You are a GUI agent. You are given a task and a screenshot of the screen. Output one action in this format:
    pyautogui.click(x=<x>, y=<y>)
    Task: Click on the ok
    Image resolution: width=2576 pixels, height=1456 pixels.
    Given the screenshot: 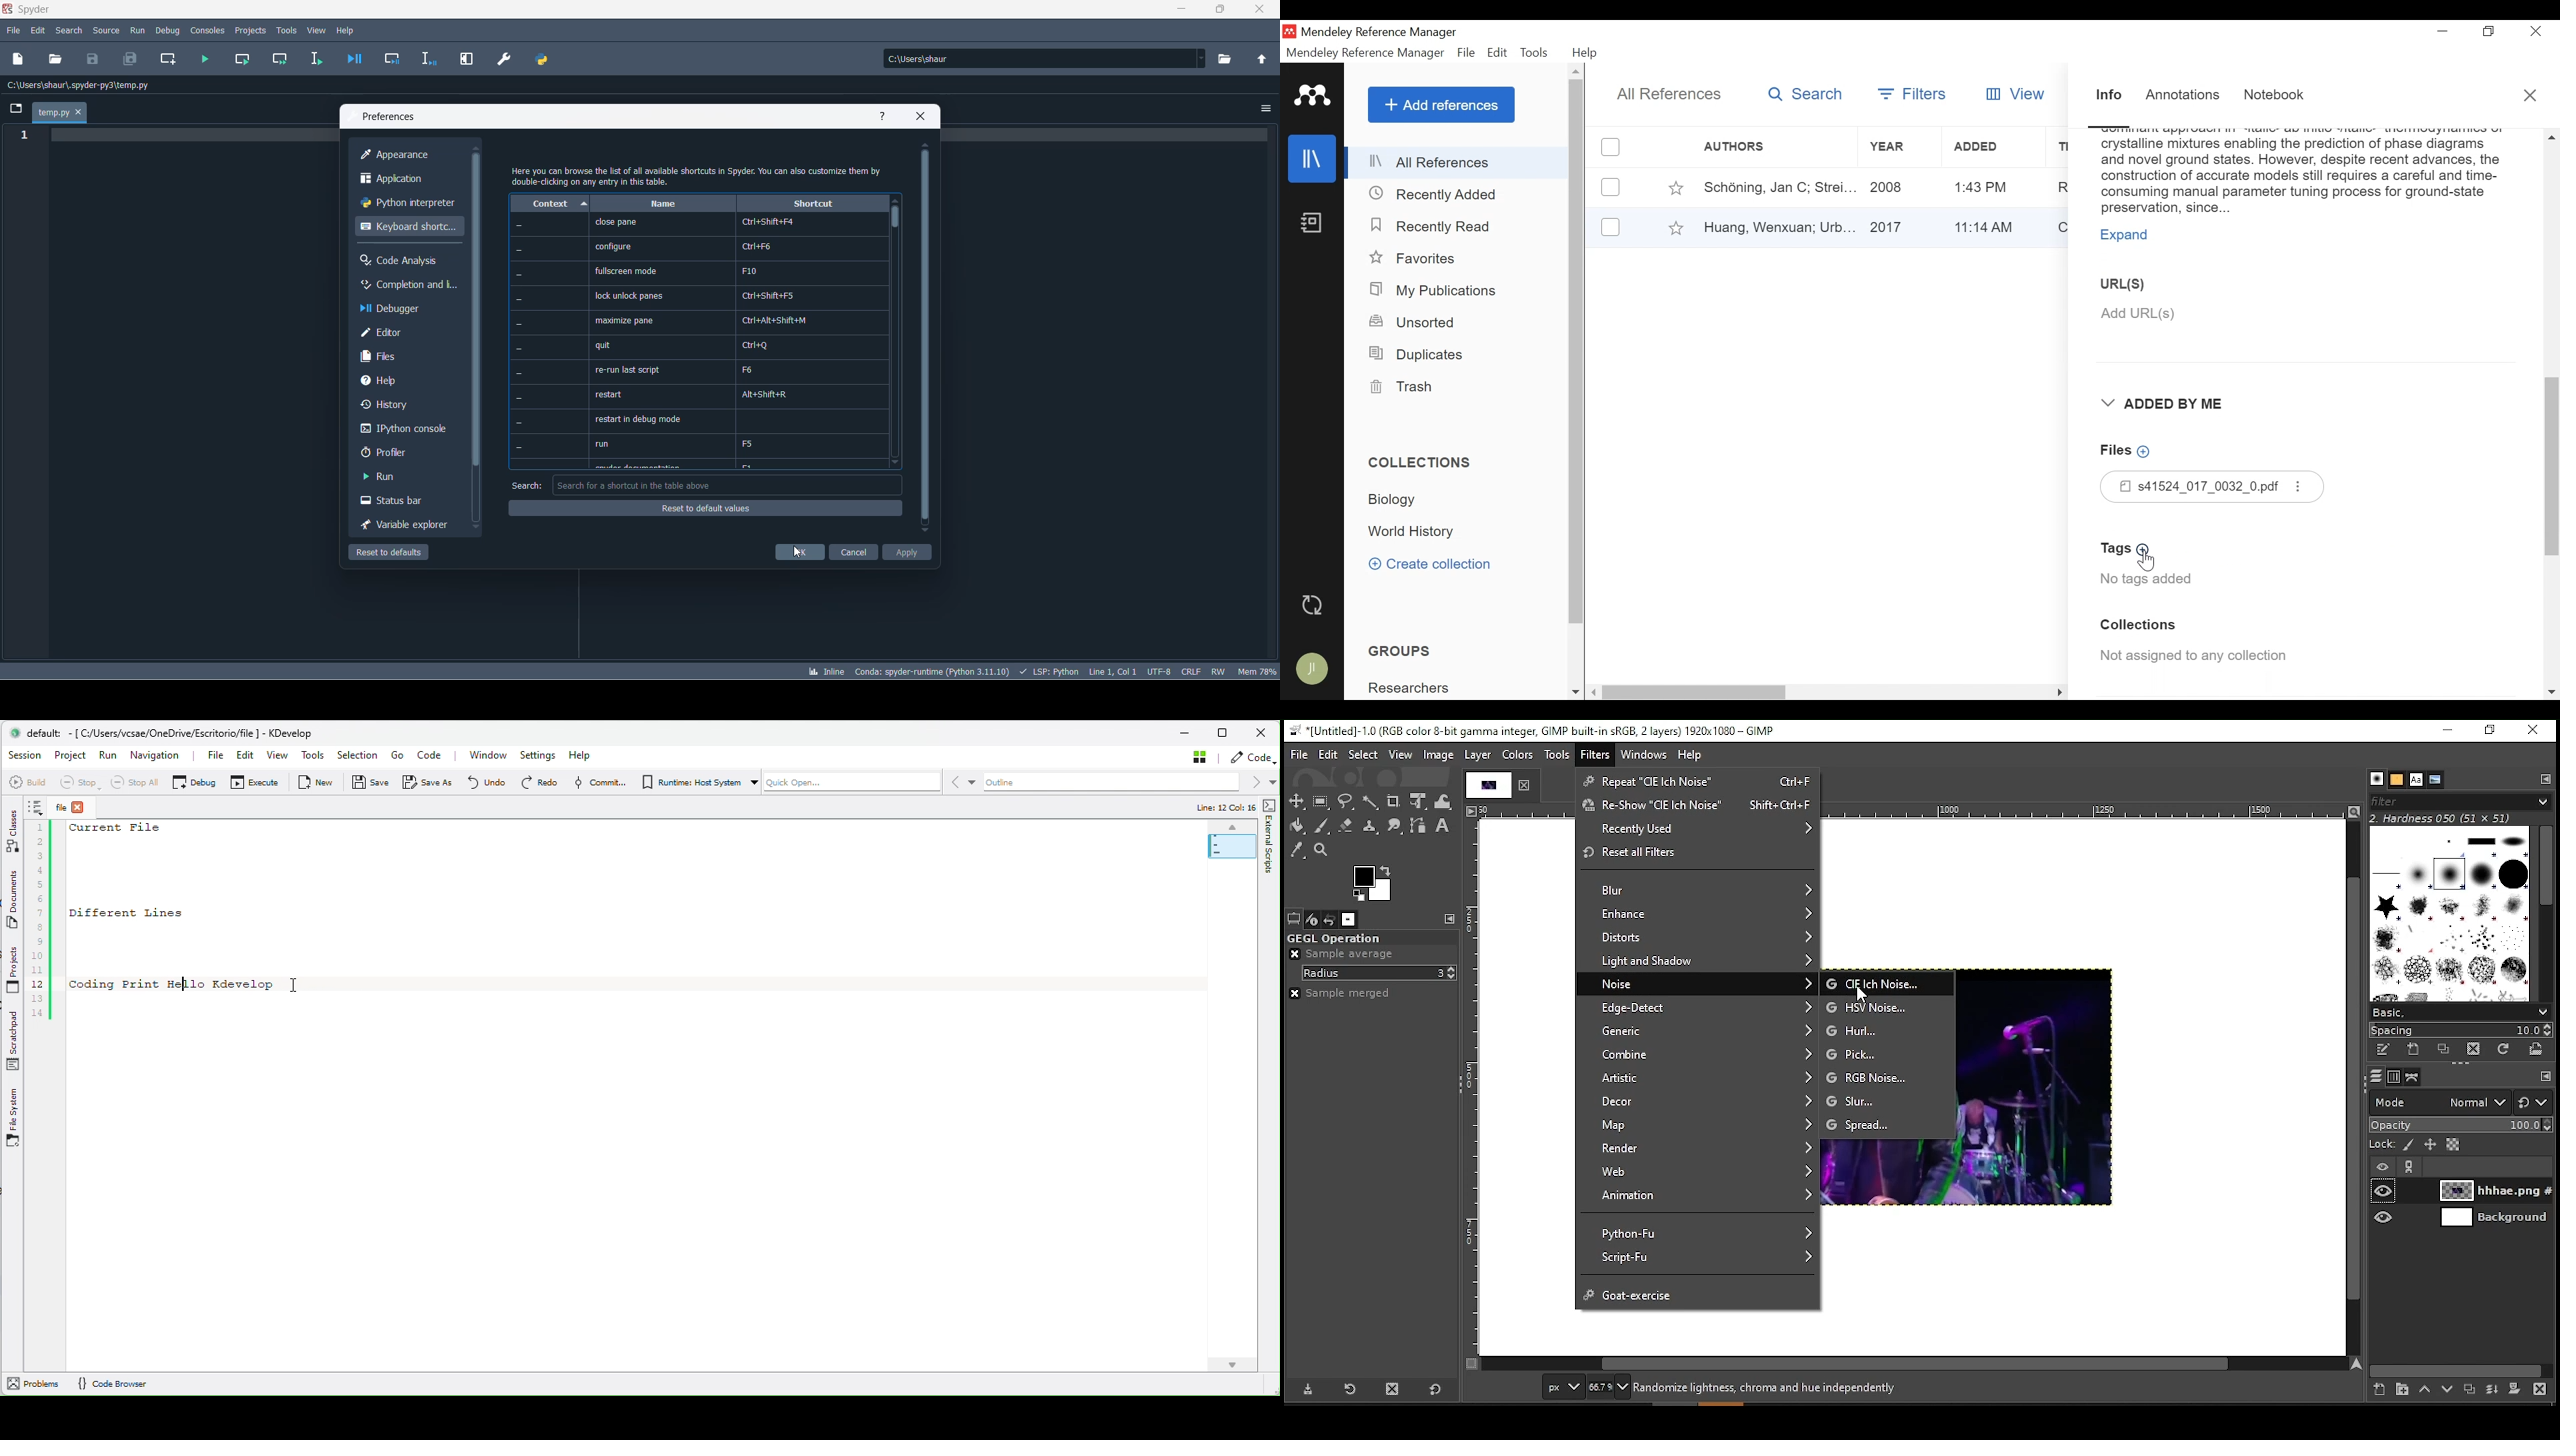 What is the action you would take?
    pyautogui.click(x=800, y=553)
    